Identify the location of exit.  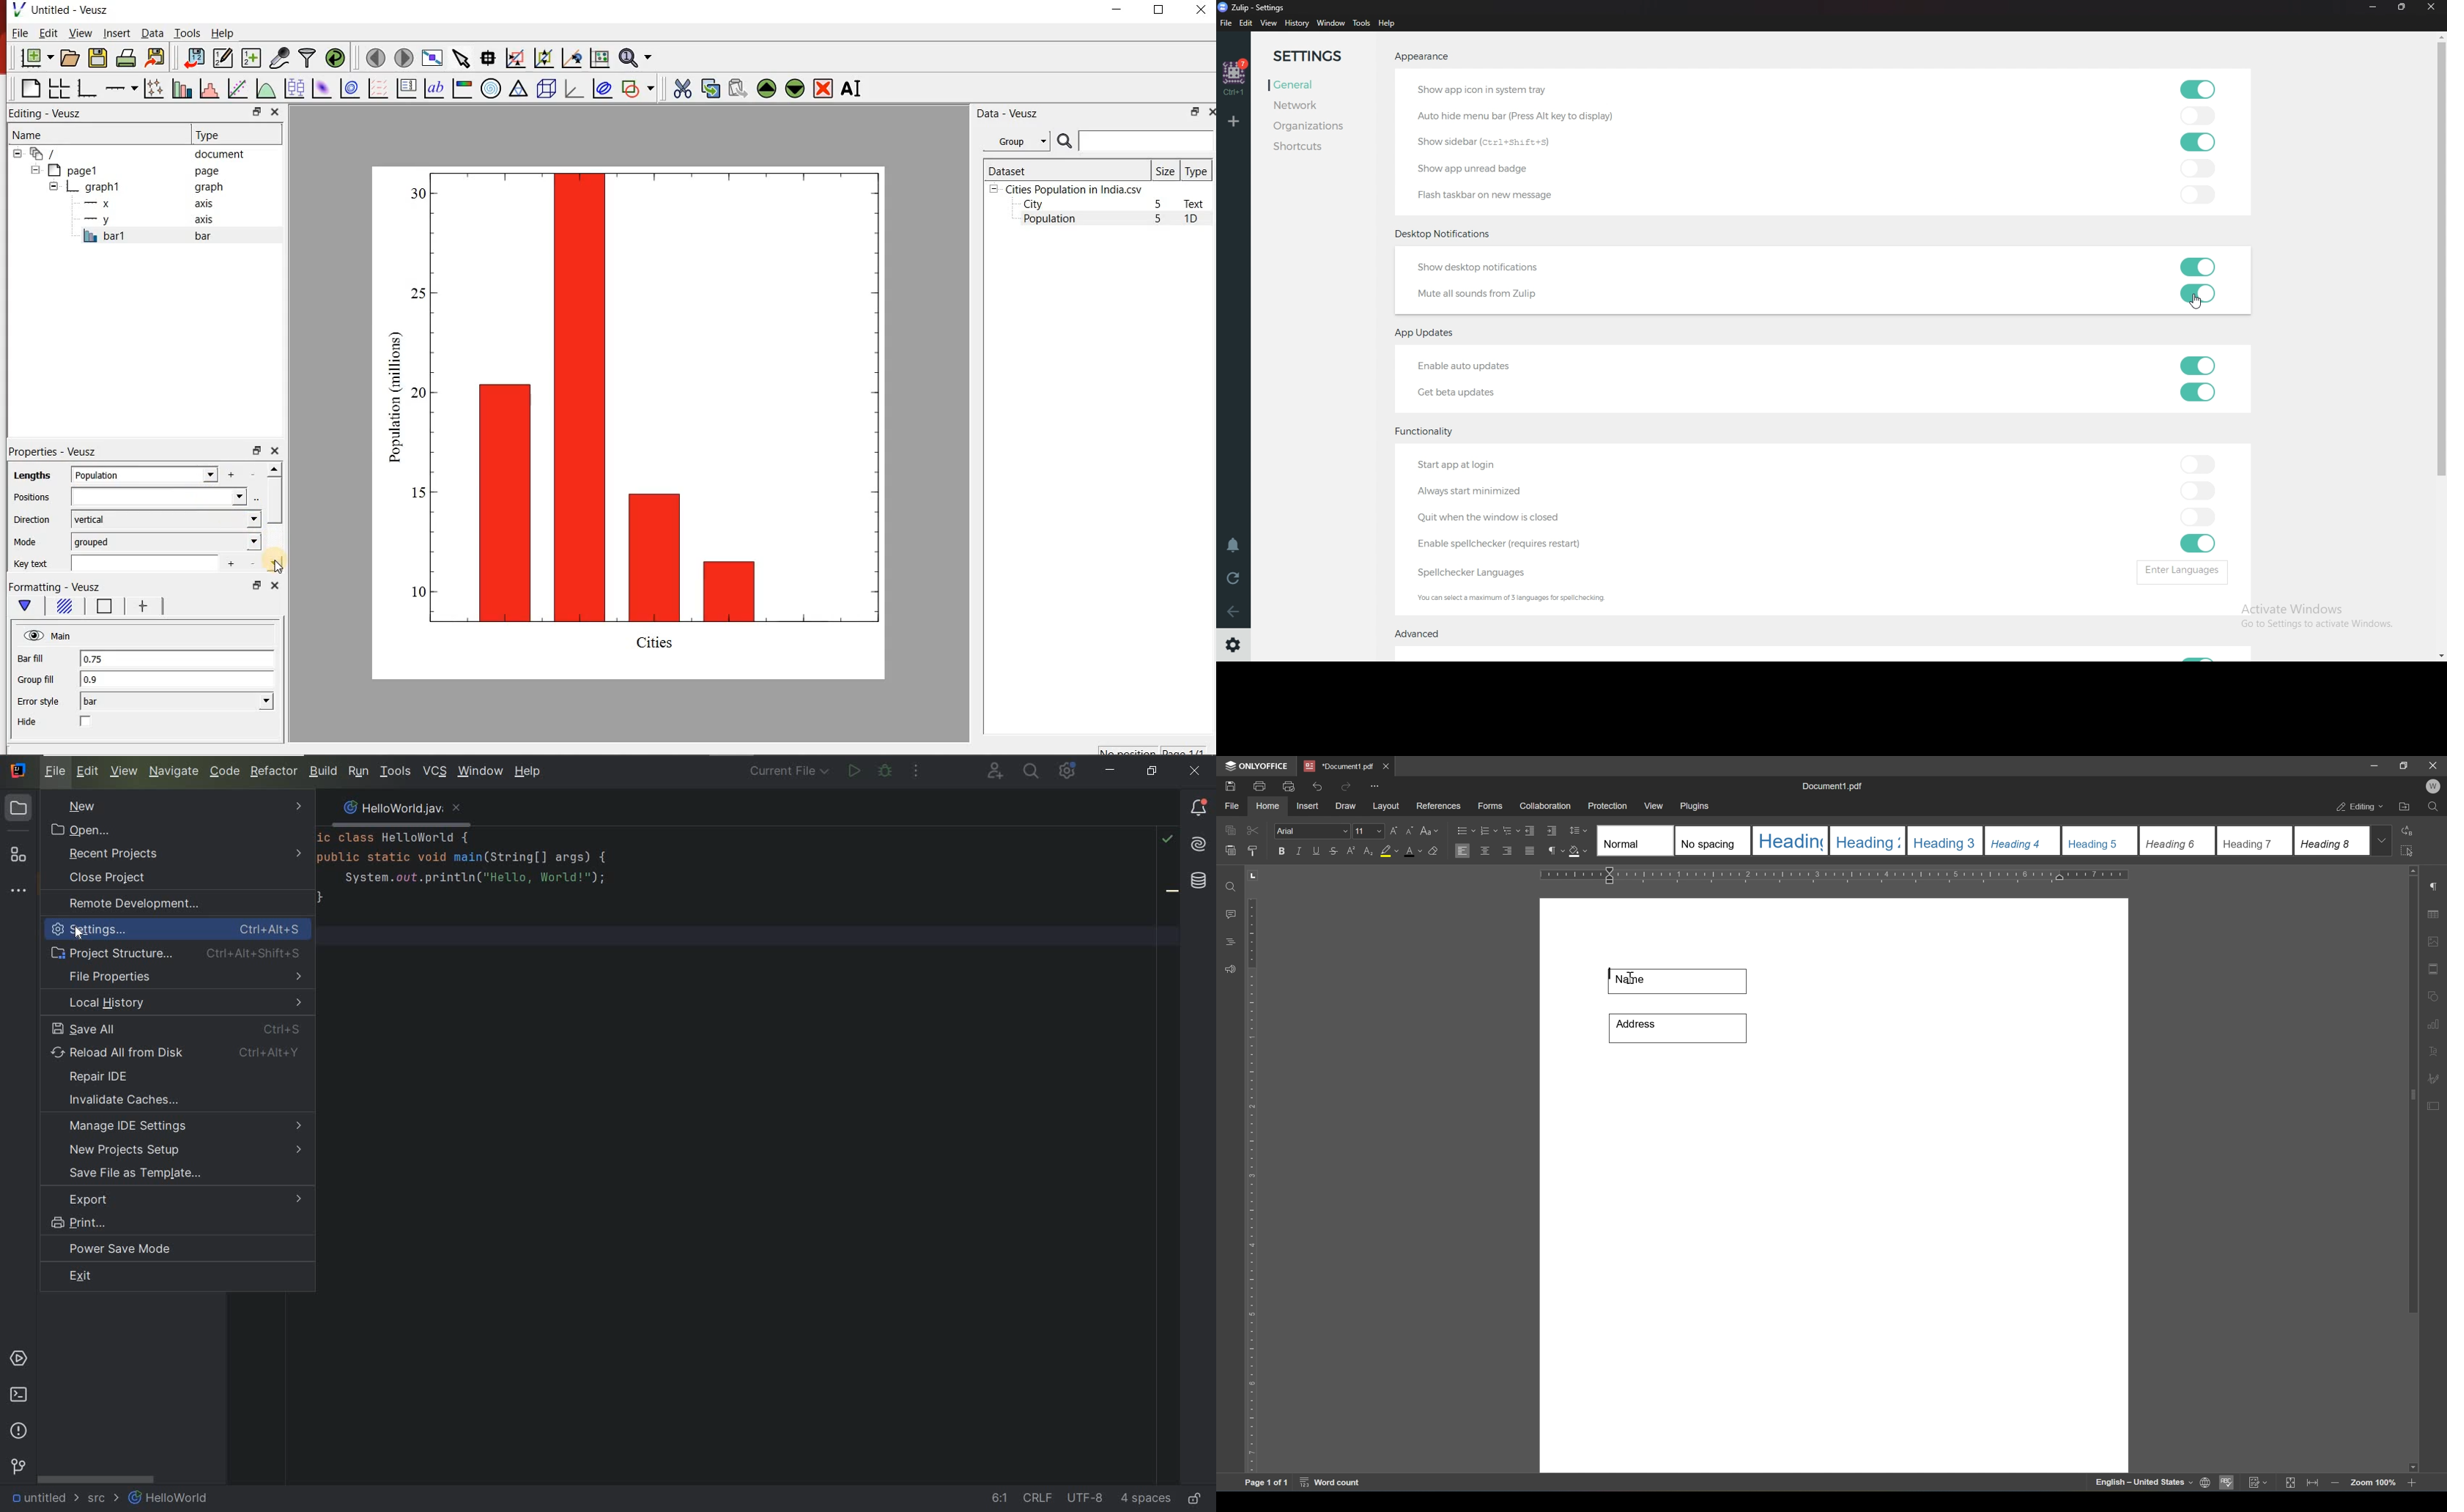
(138, 1277).